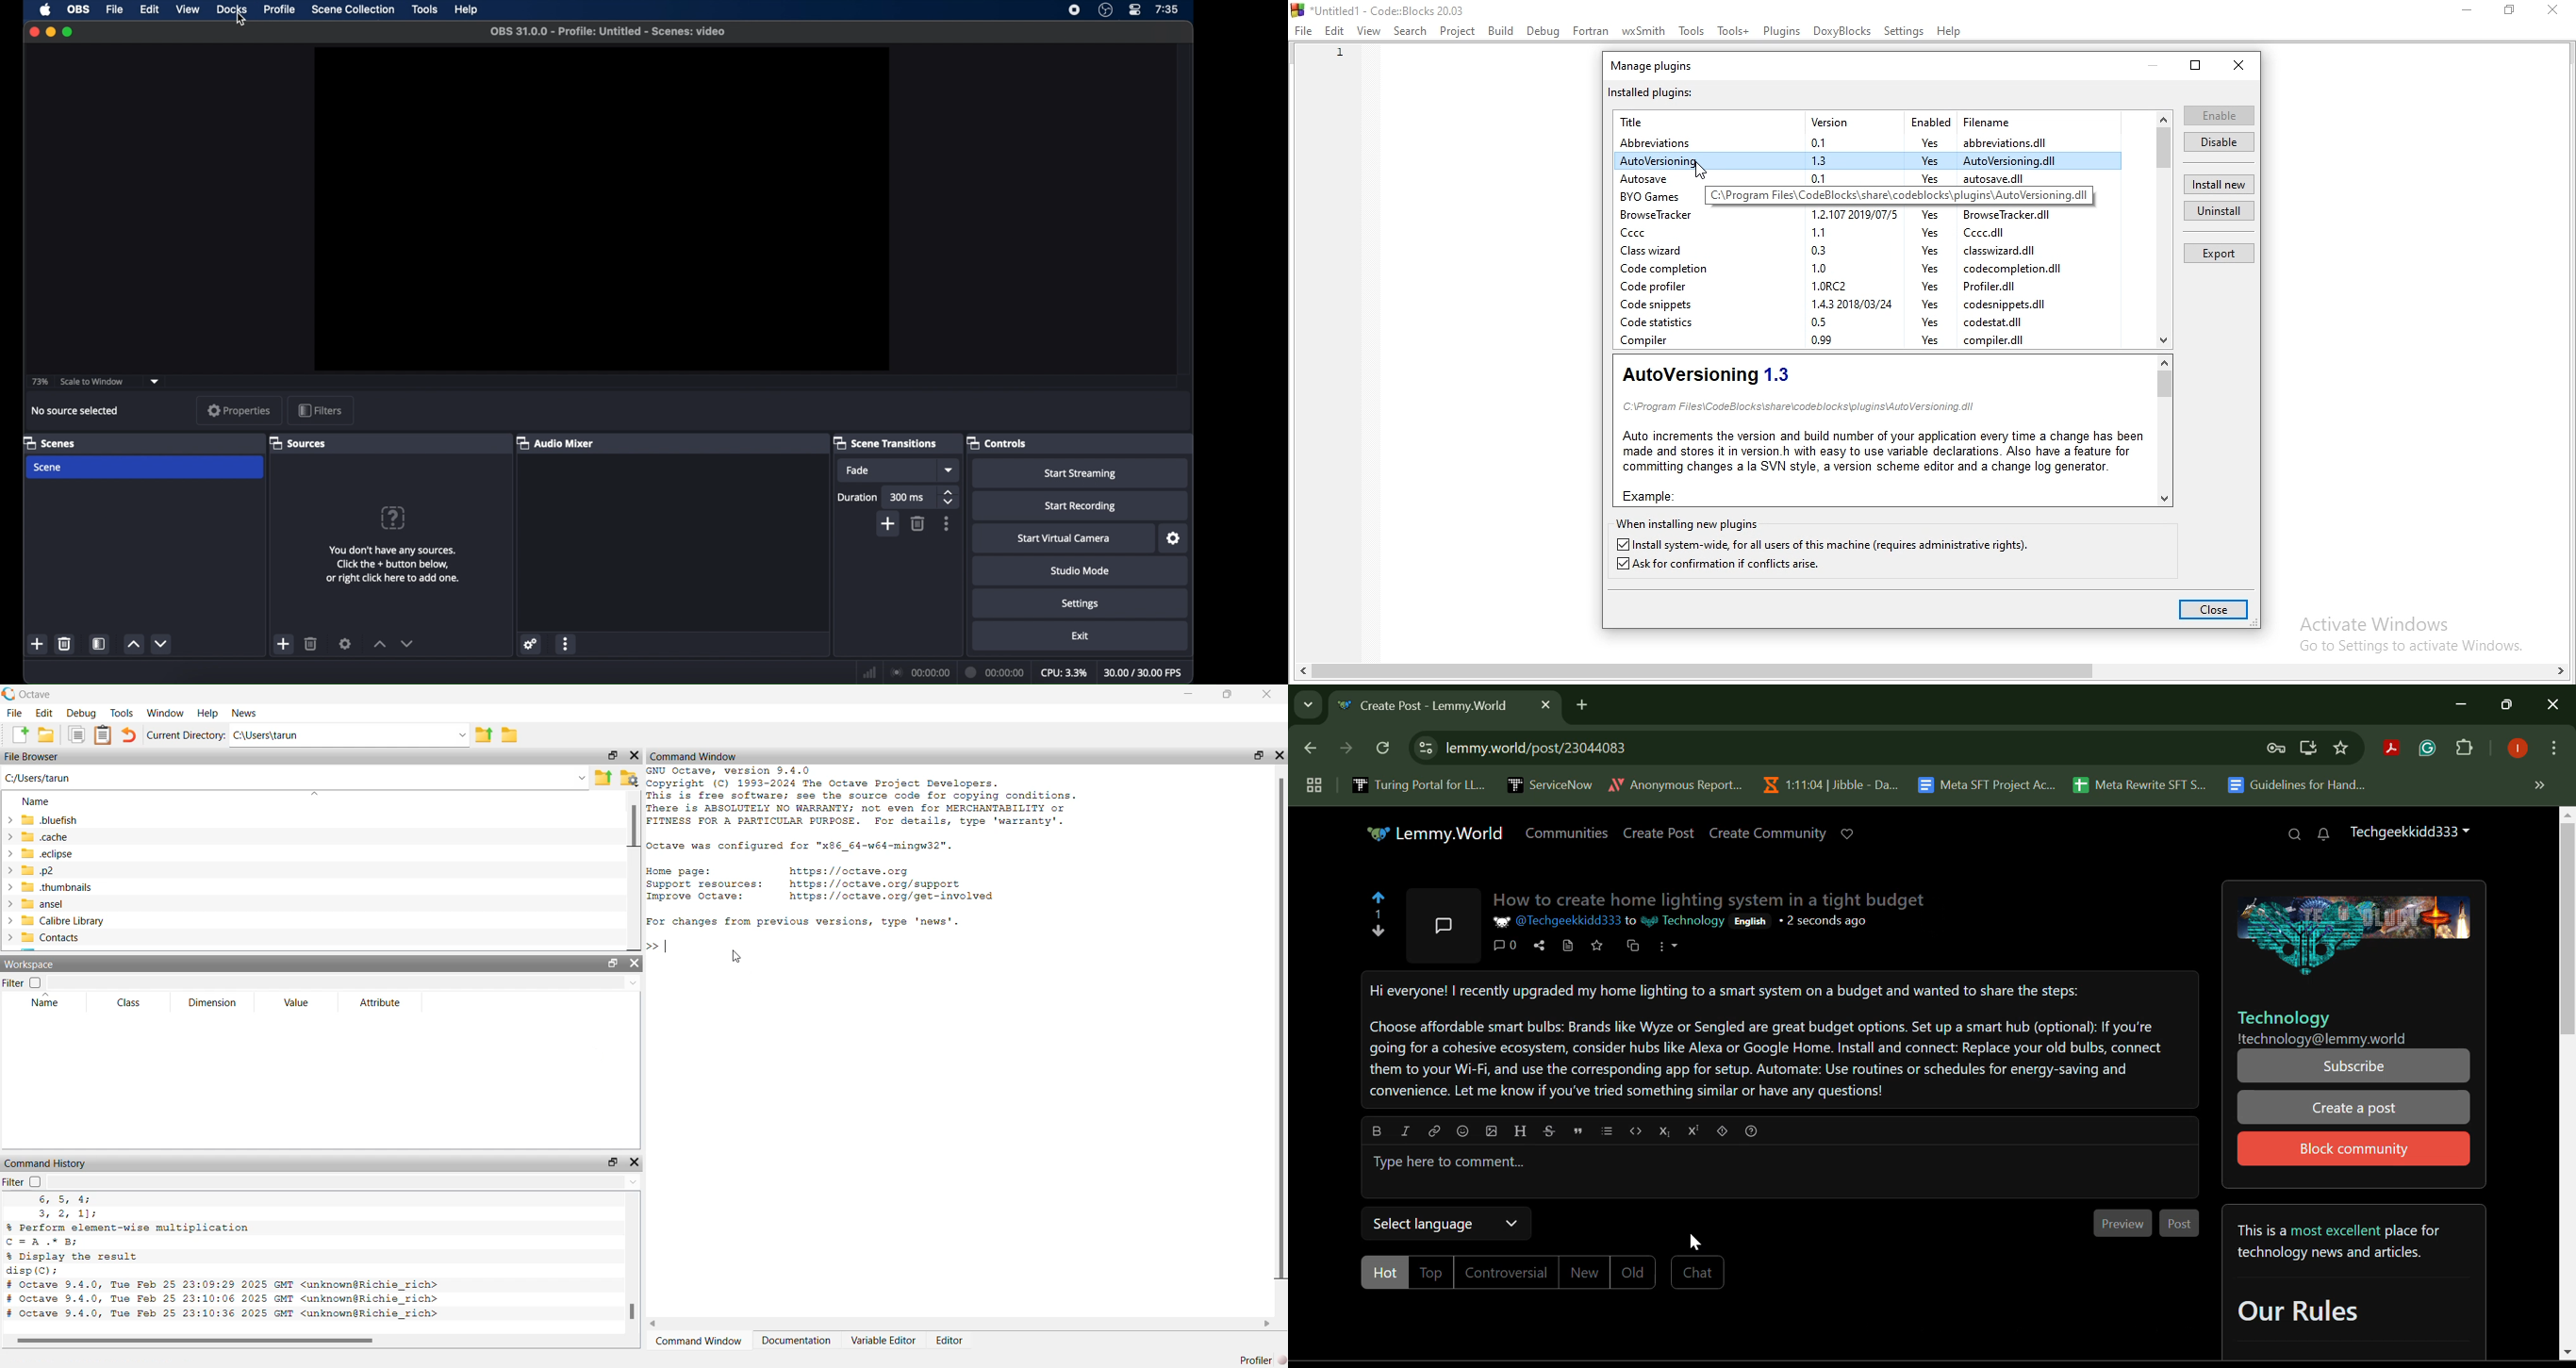  Describe the element at coordinates (1379, 9) in the screenshot. I see `*Untitled1 - Code::Blocks 20.03` at that location.